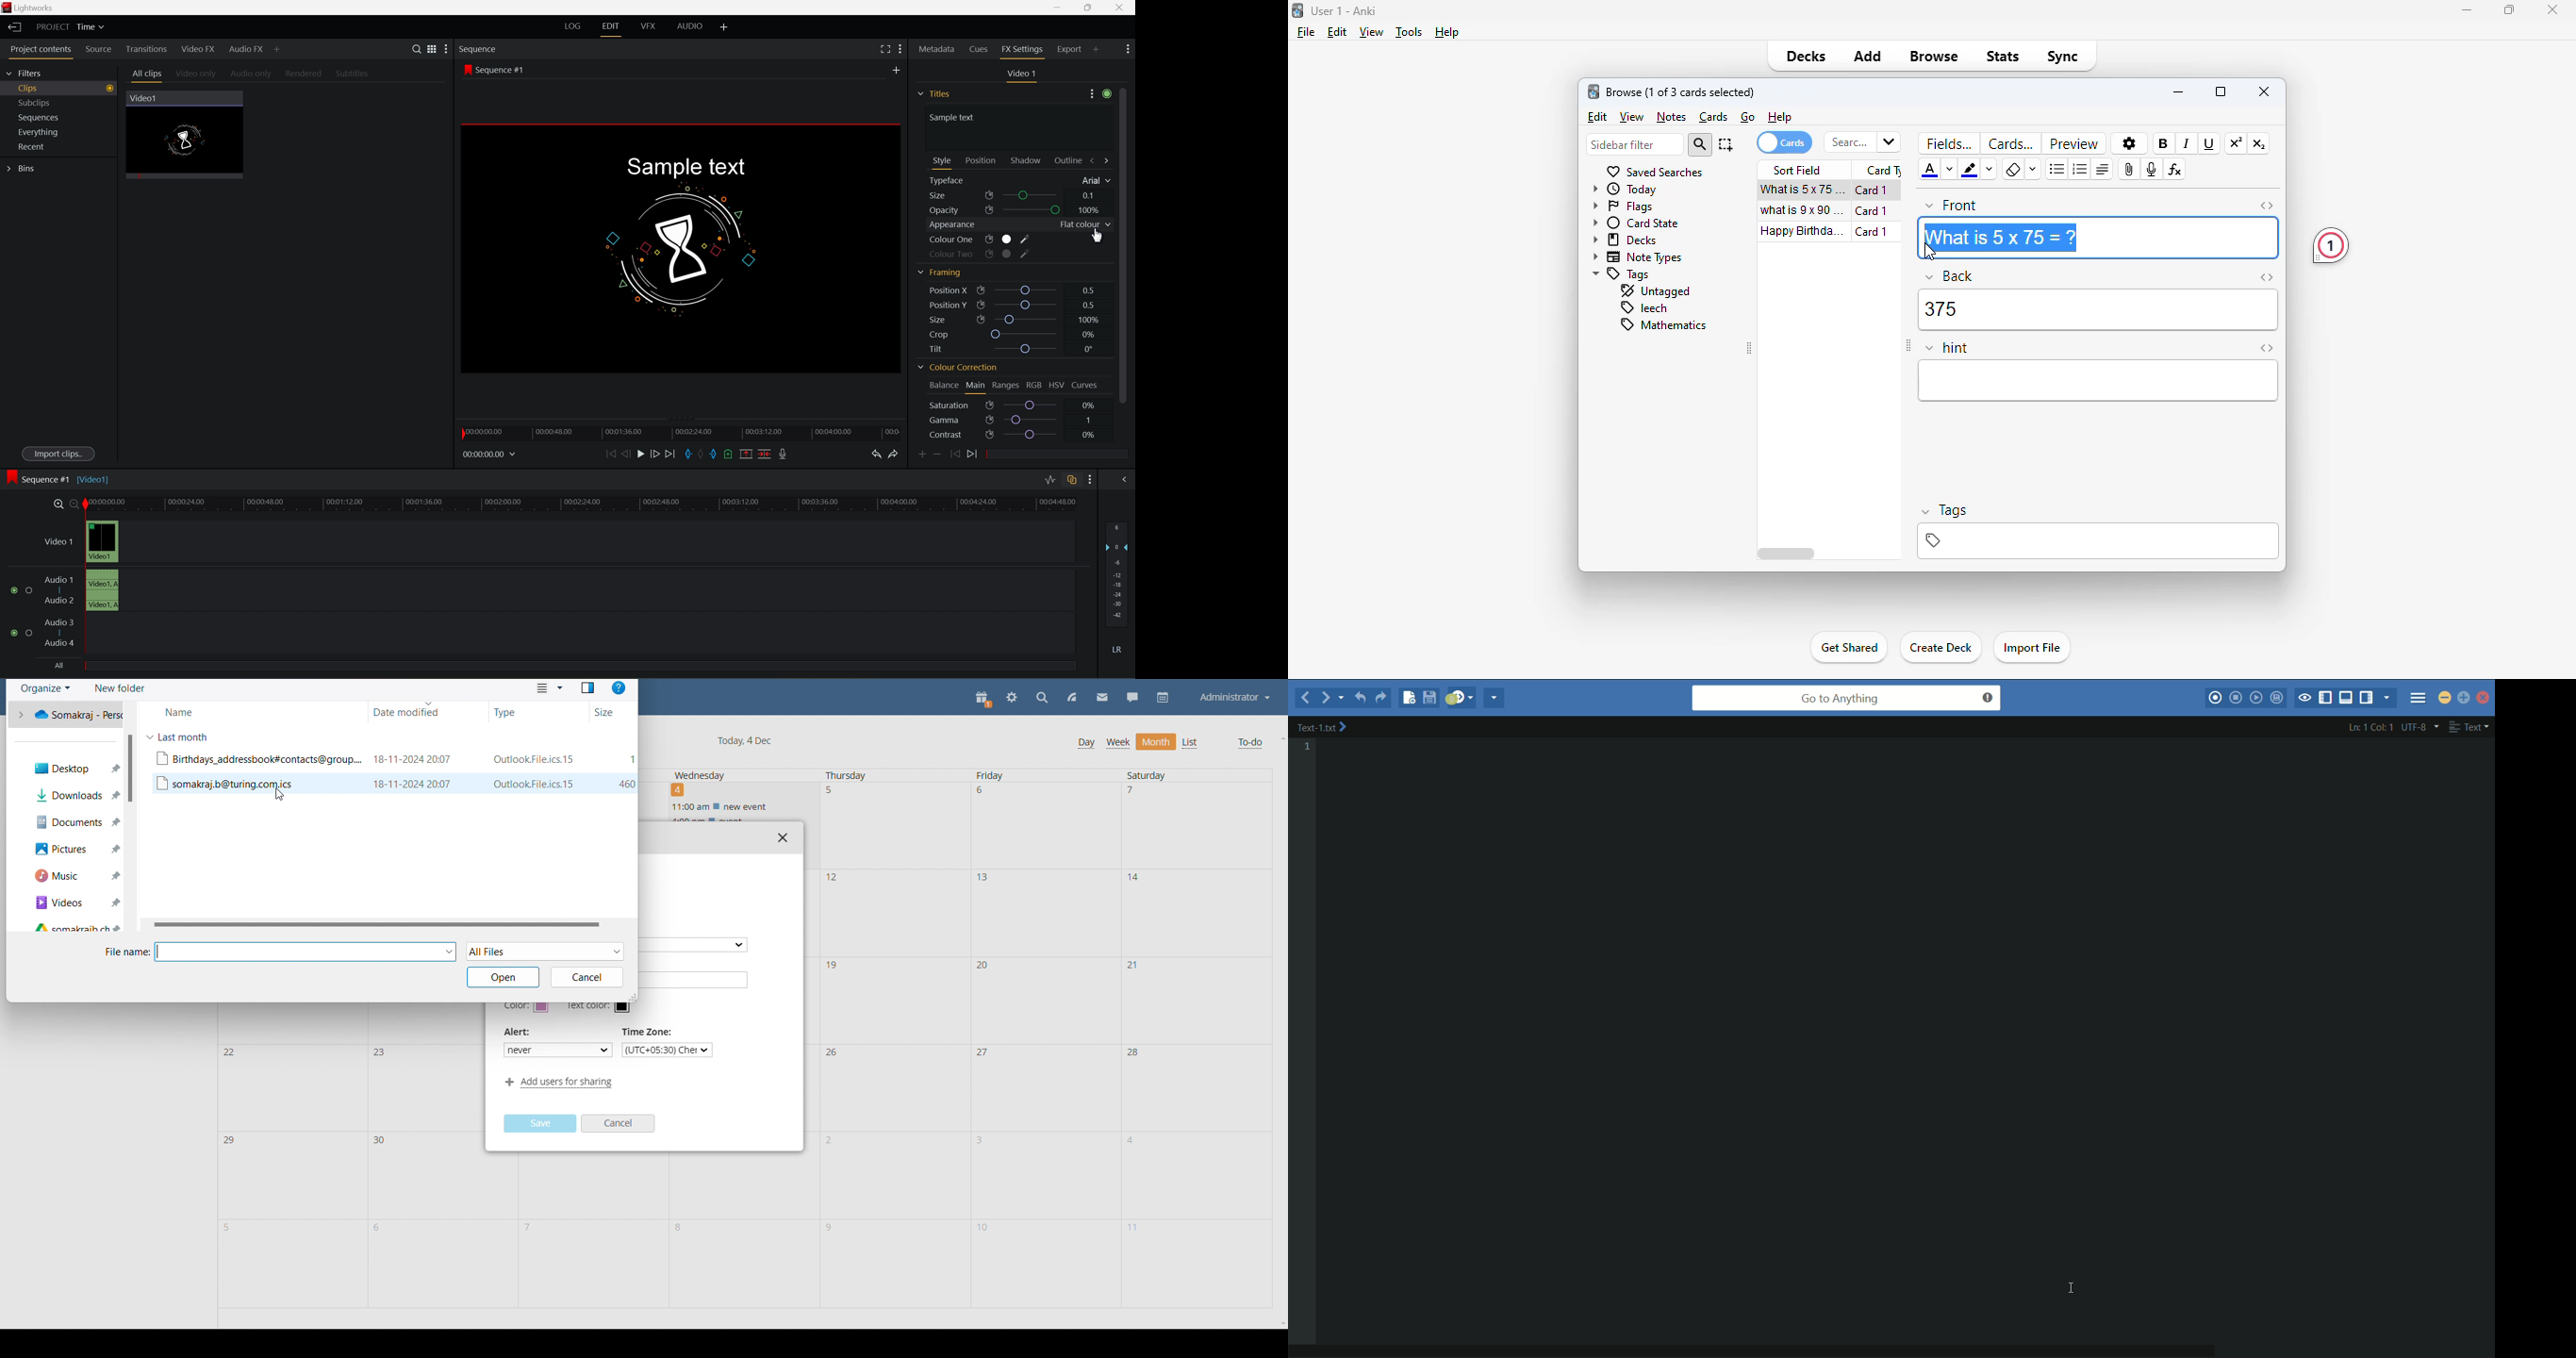  I want to click on User 1 - Anki, so click(1345, 10).